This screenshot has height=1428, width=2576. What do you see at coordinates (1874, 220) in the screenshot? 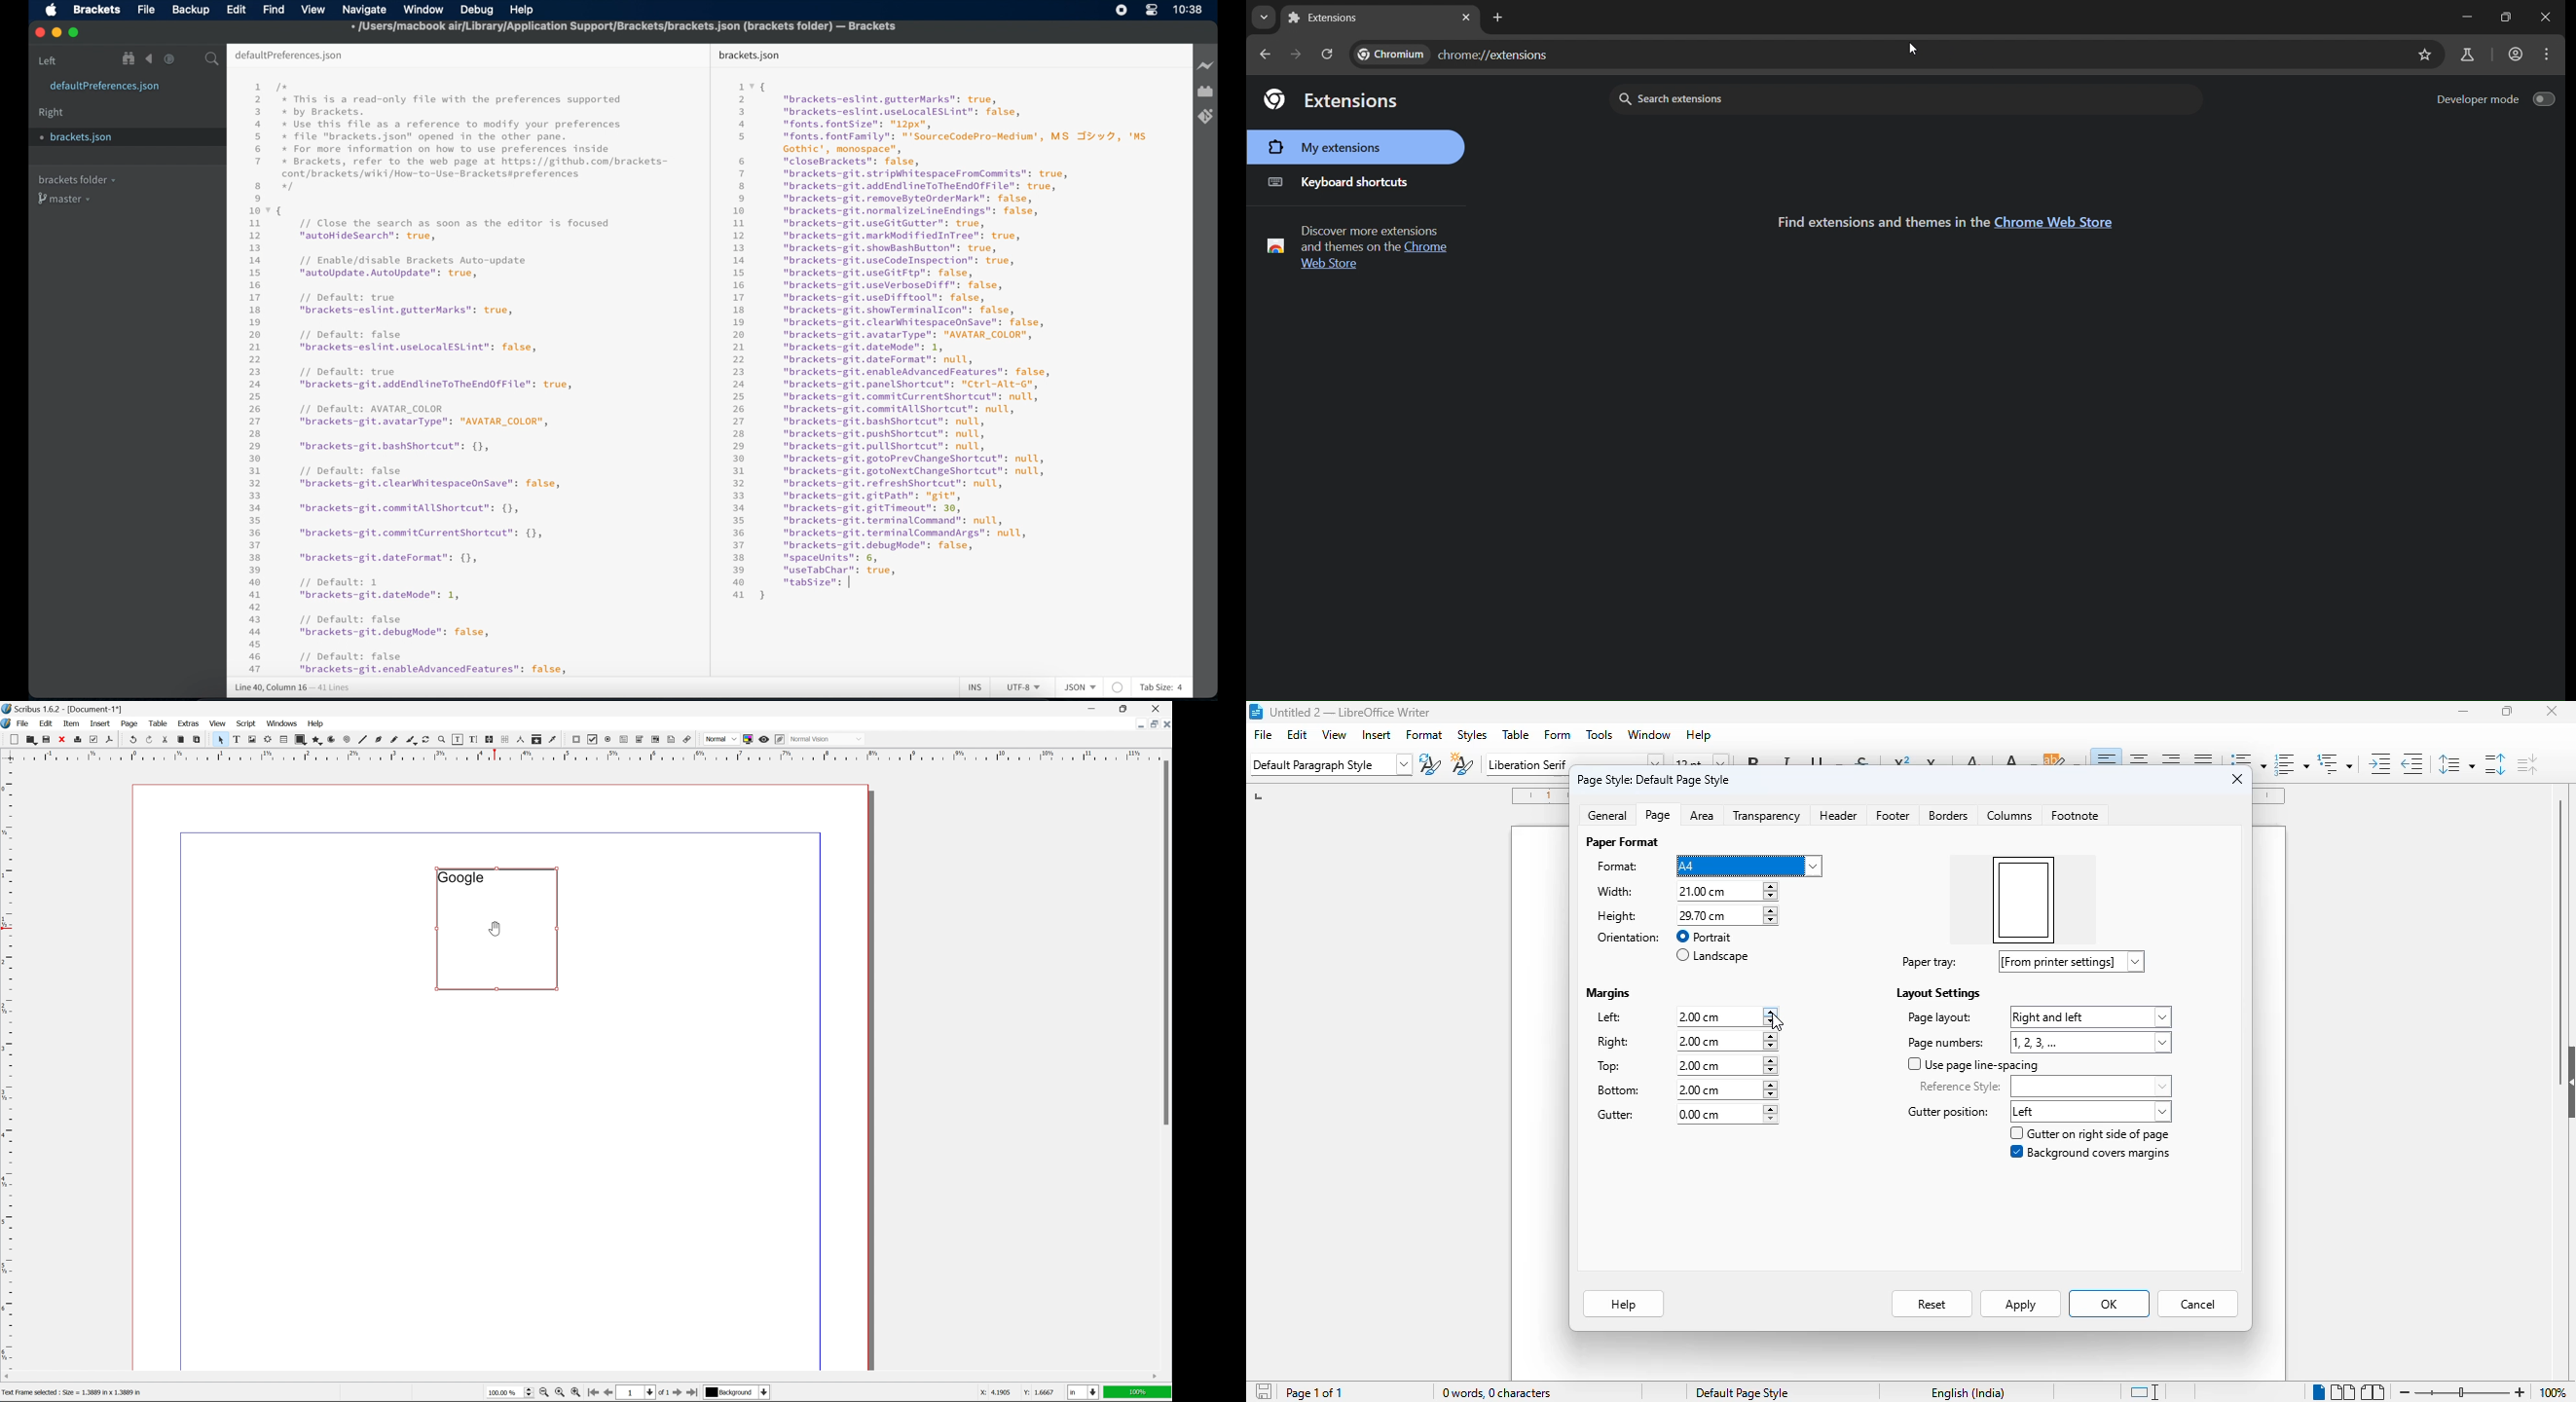
I see `Find extensions and themes in the Chrome Web Store` at bounding box center [1874, 220].